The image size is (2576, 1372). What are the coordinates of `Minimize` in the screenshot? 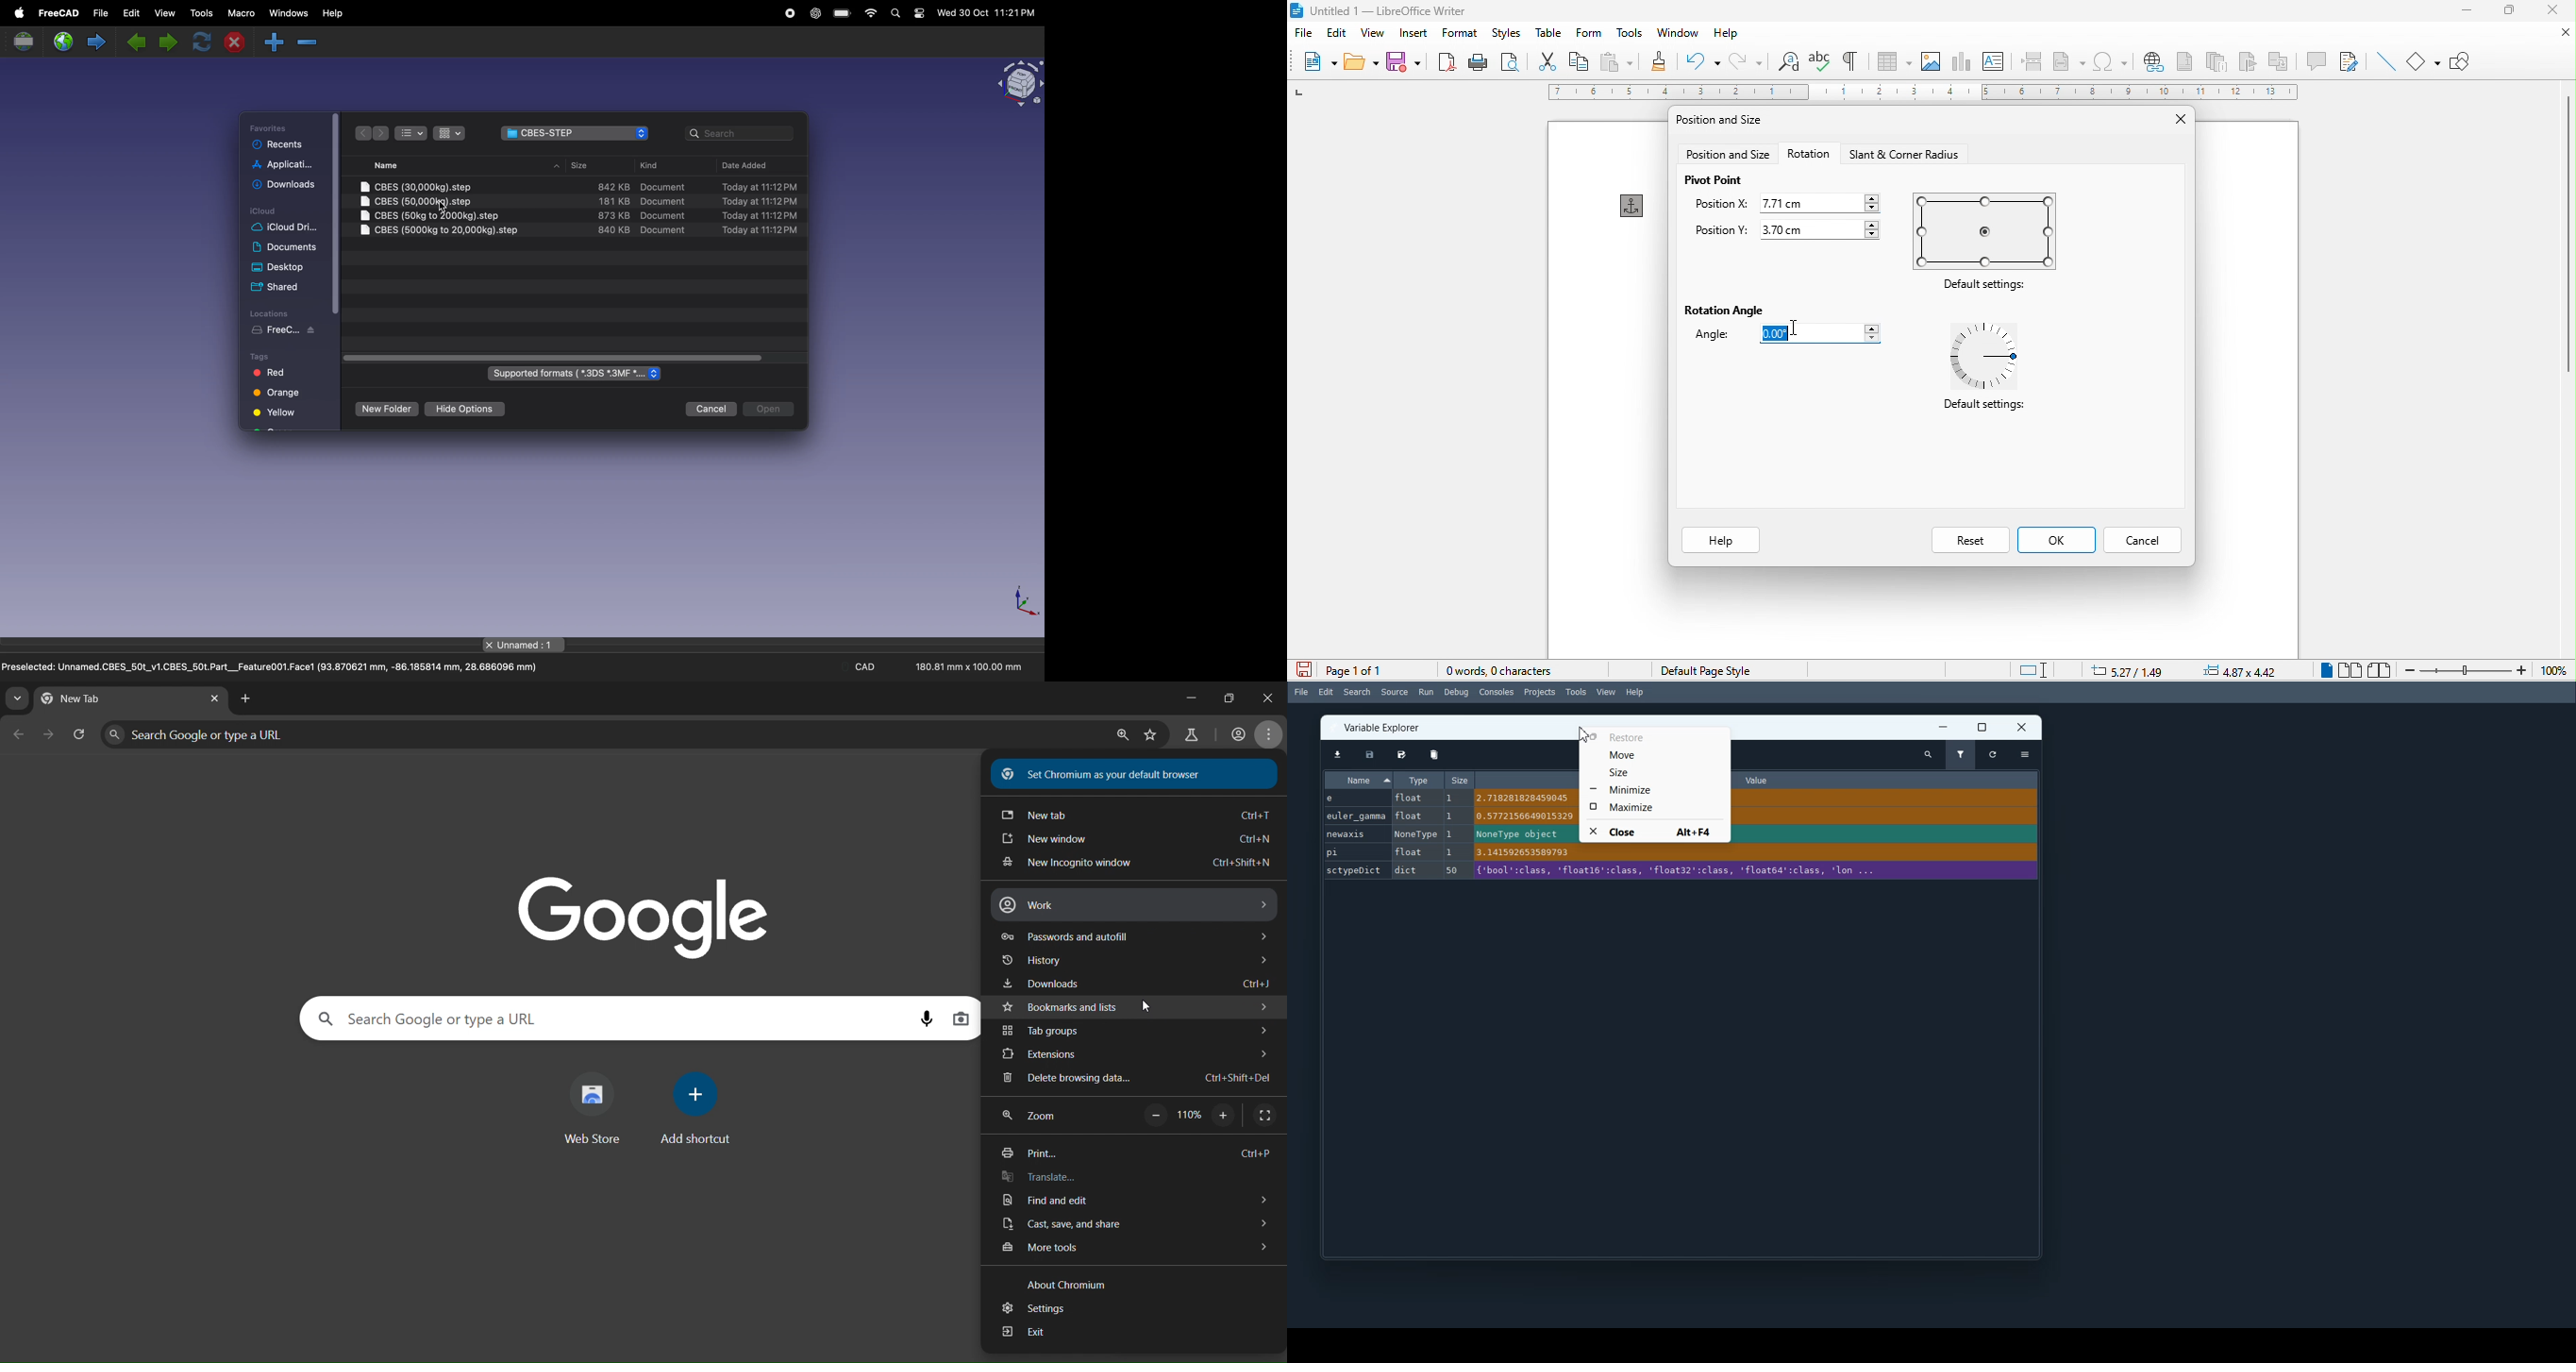 It's located at (1654, 789).